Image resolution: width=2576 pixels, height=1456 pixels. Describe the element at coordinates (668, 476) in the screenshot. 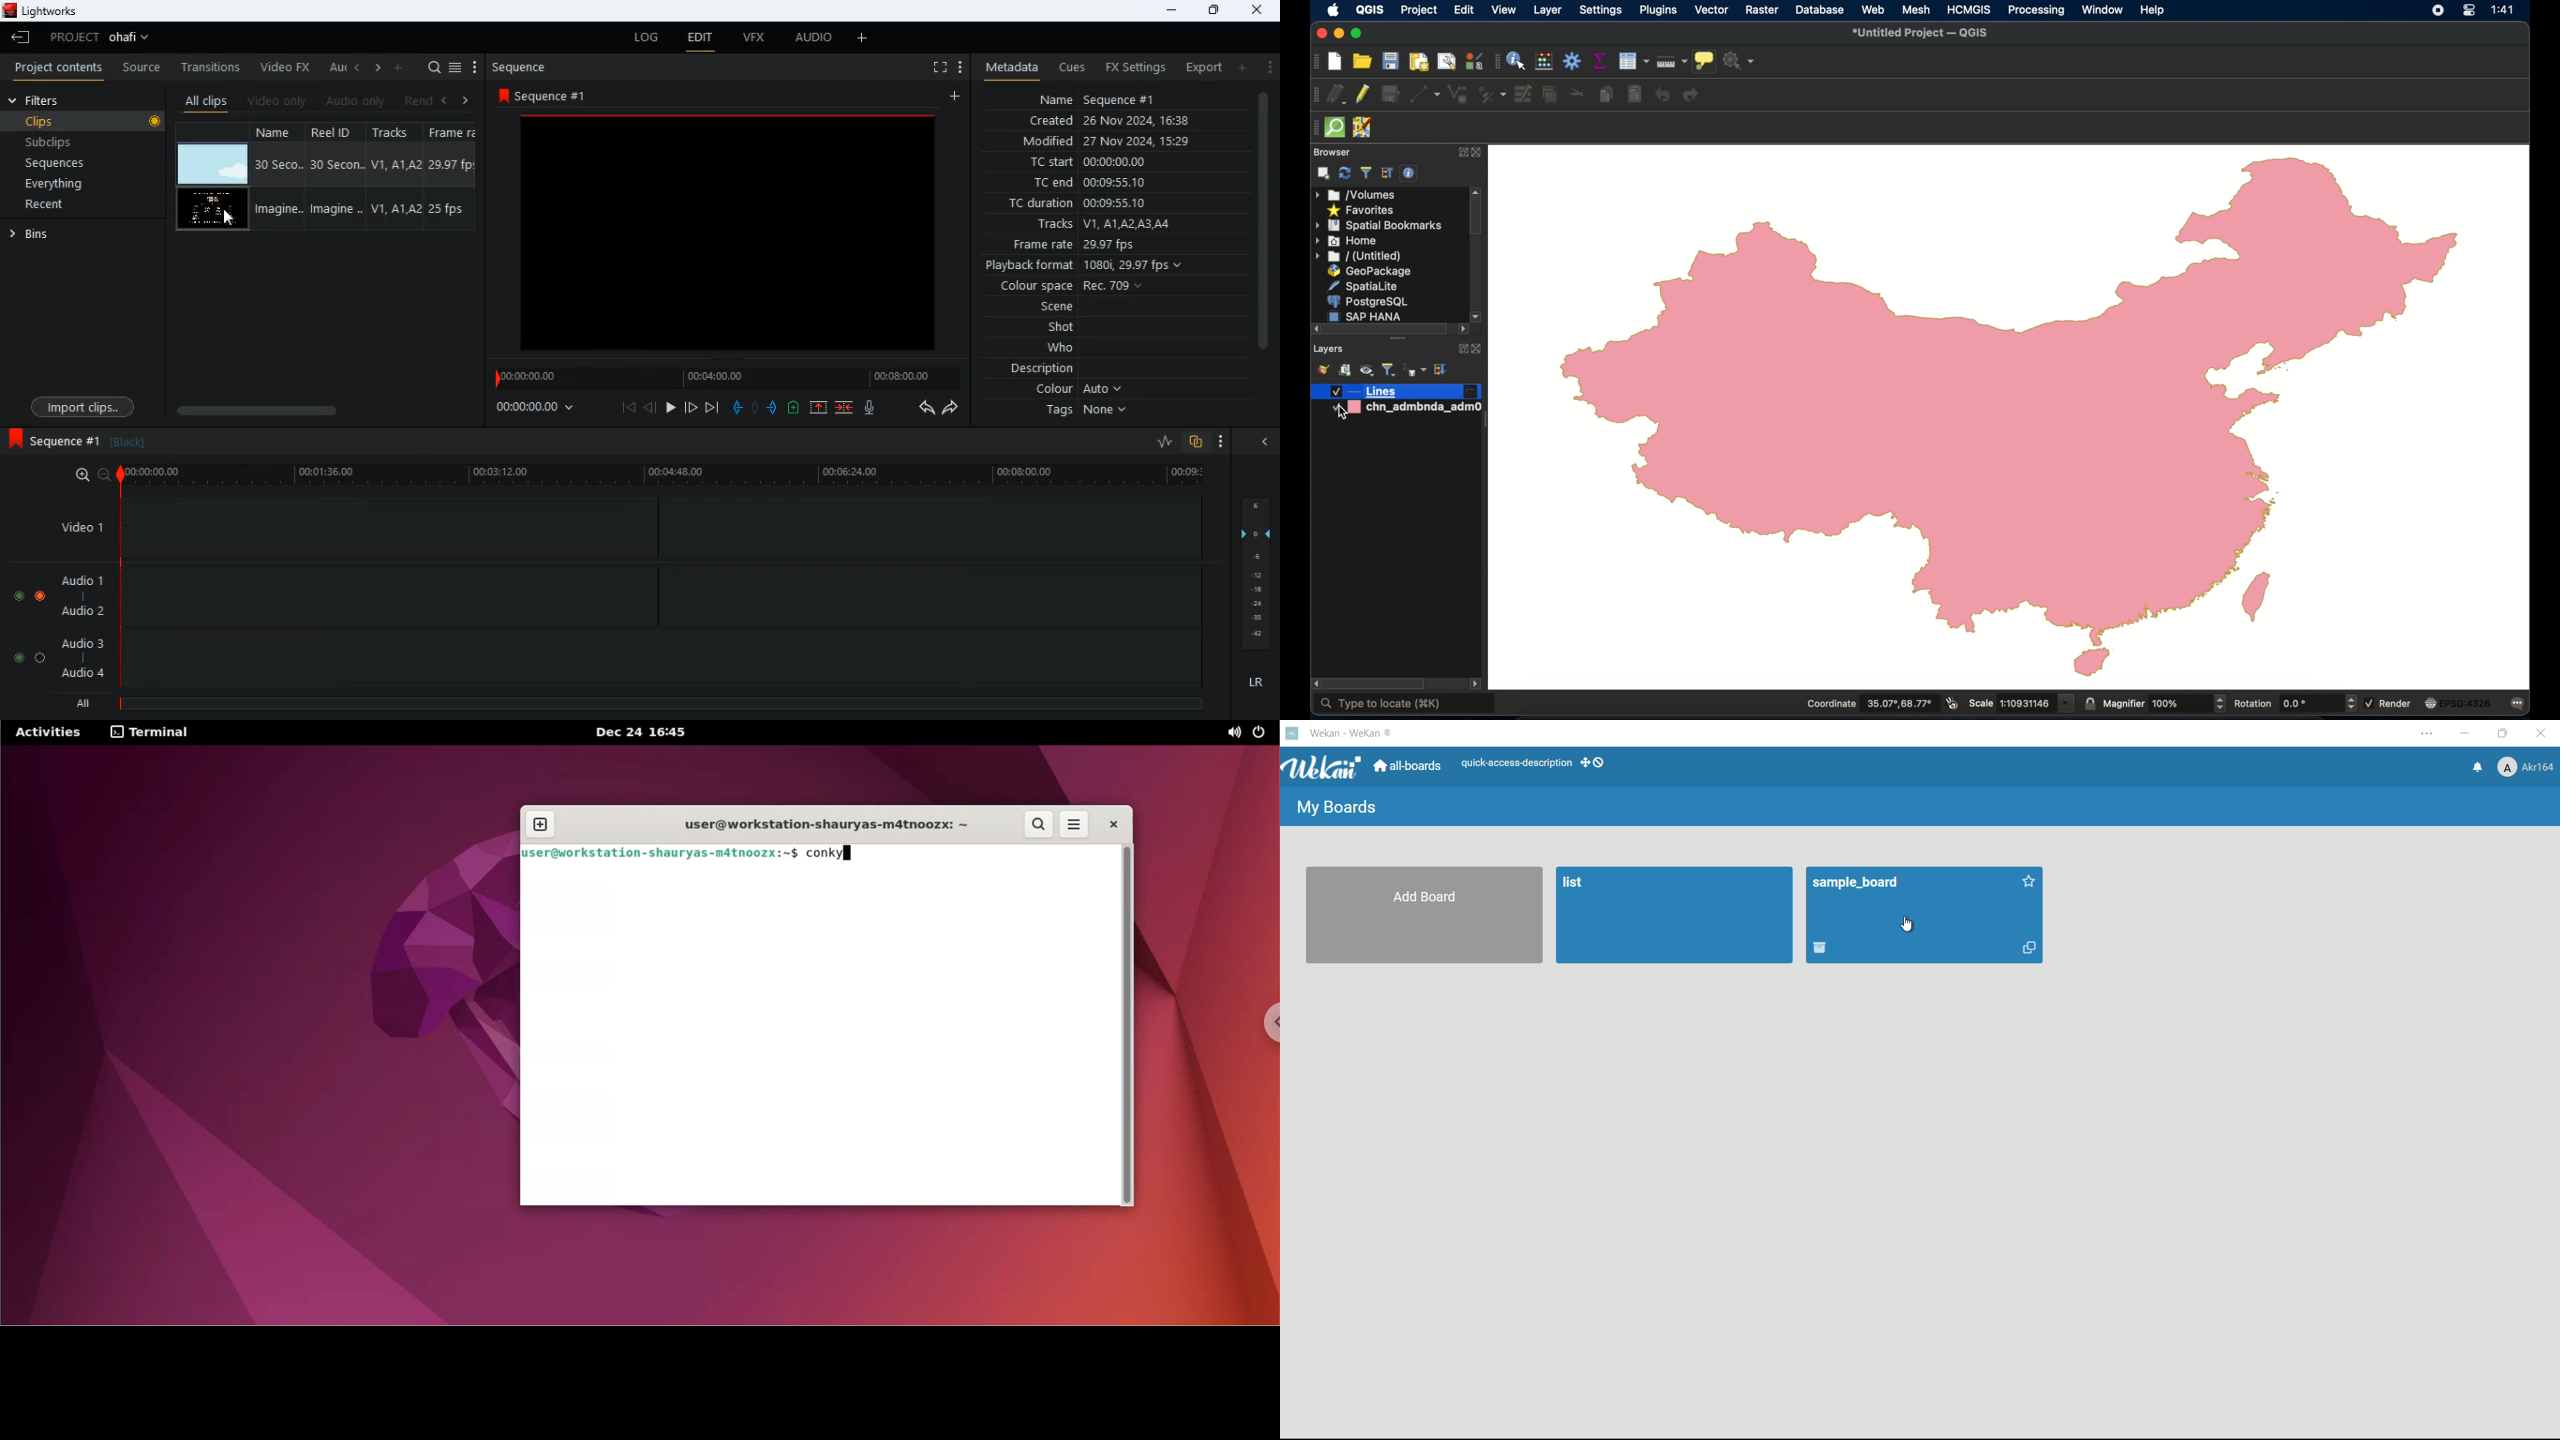

I see `timeline` at that location.